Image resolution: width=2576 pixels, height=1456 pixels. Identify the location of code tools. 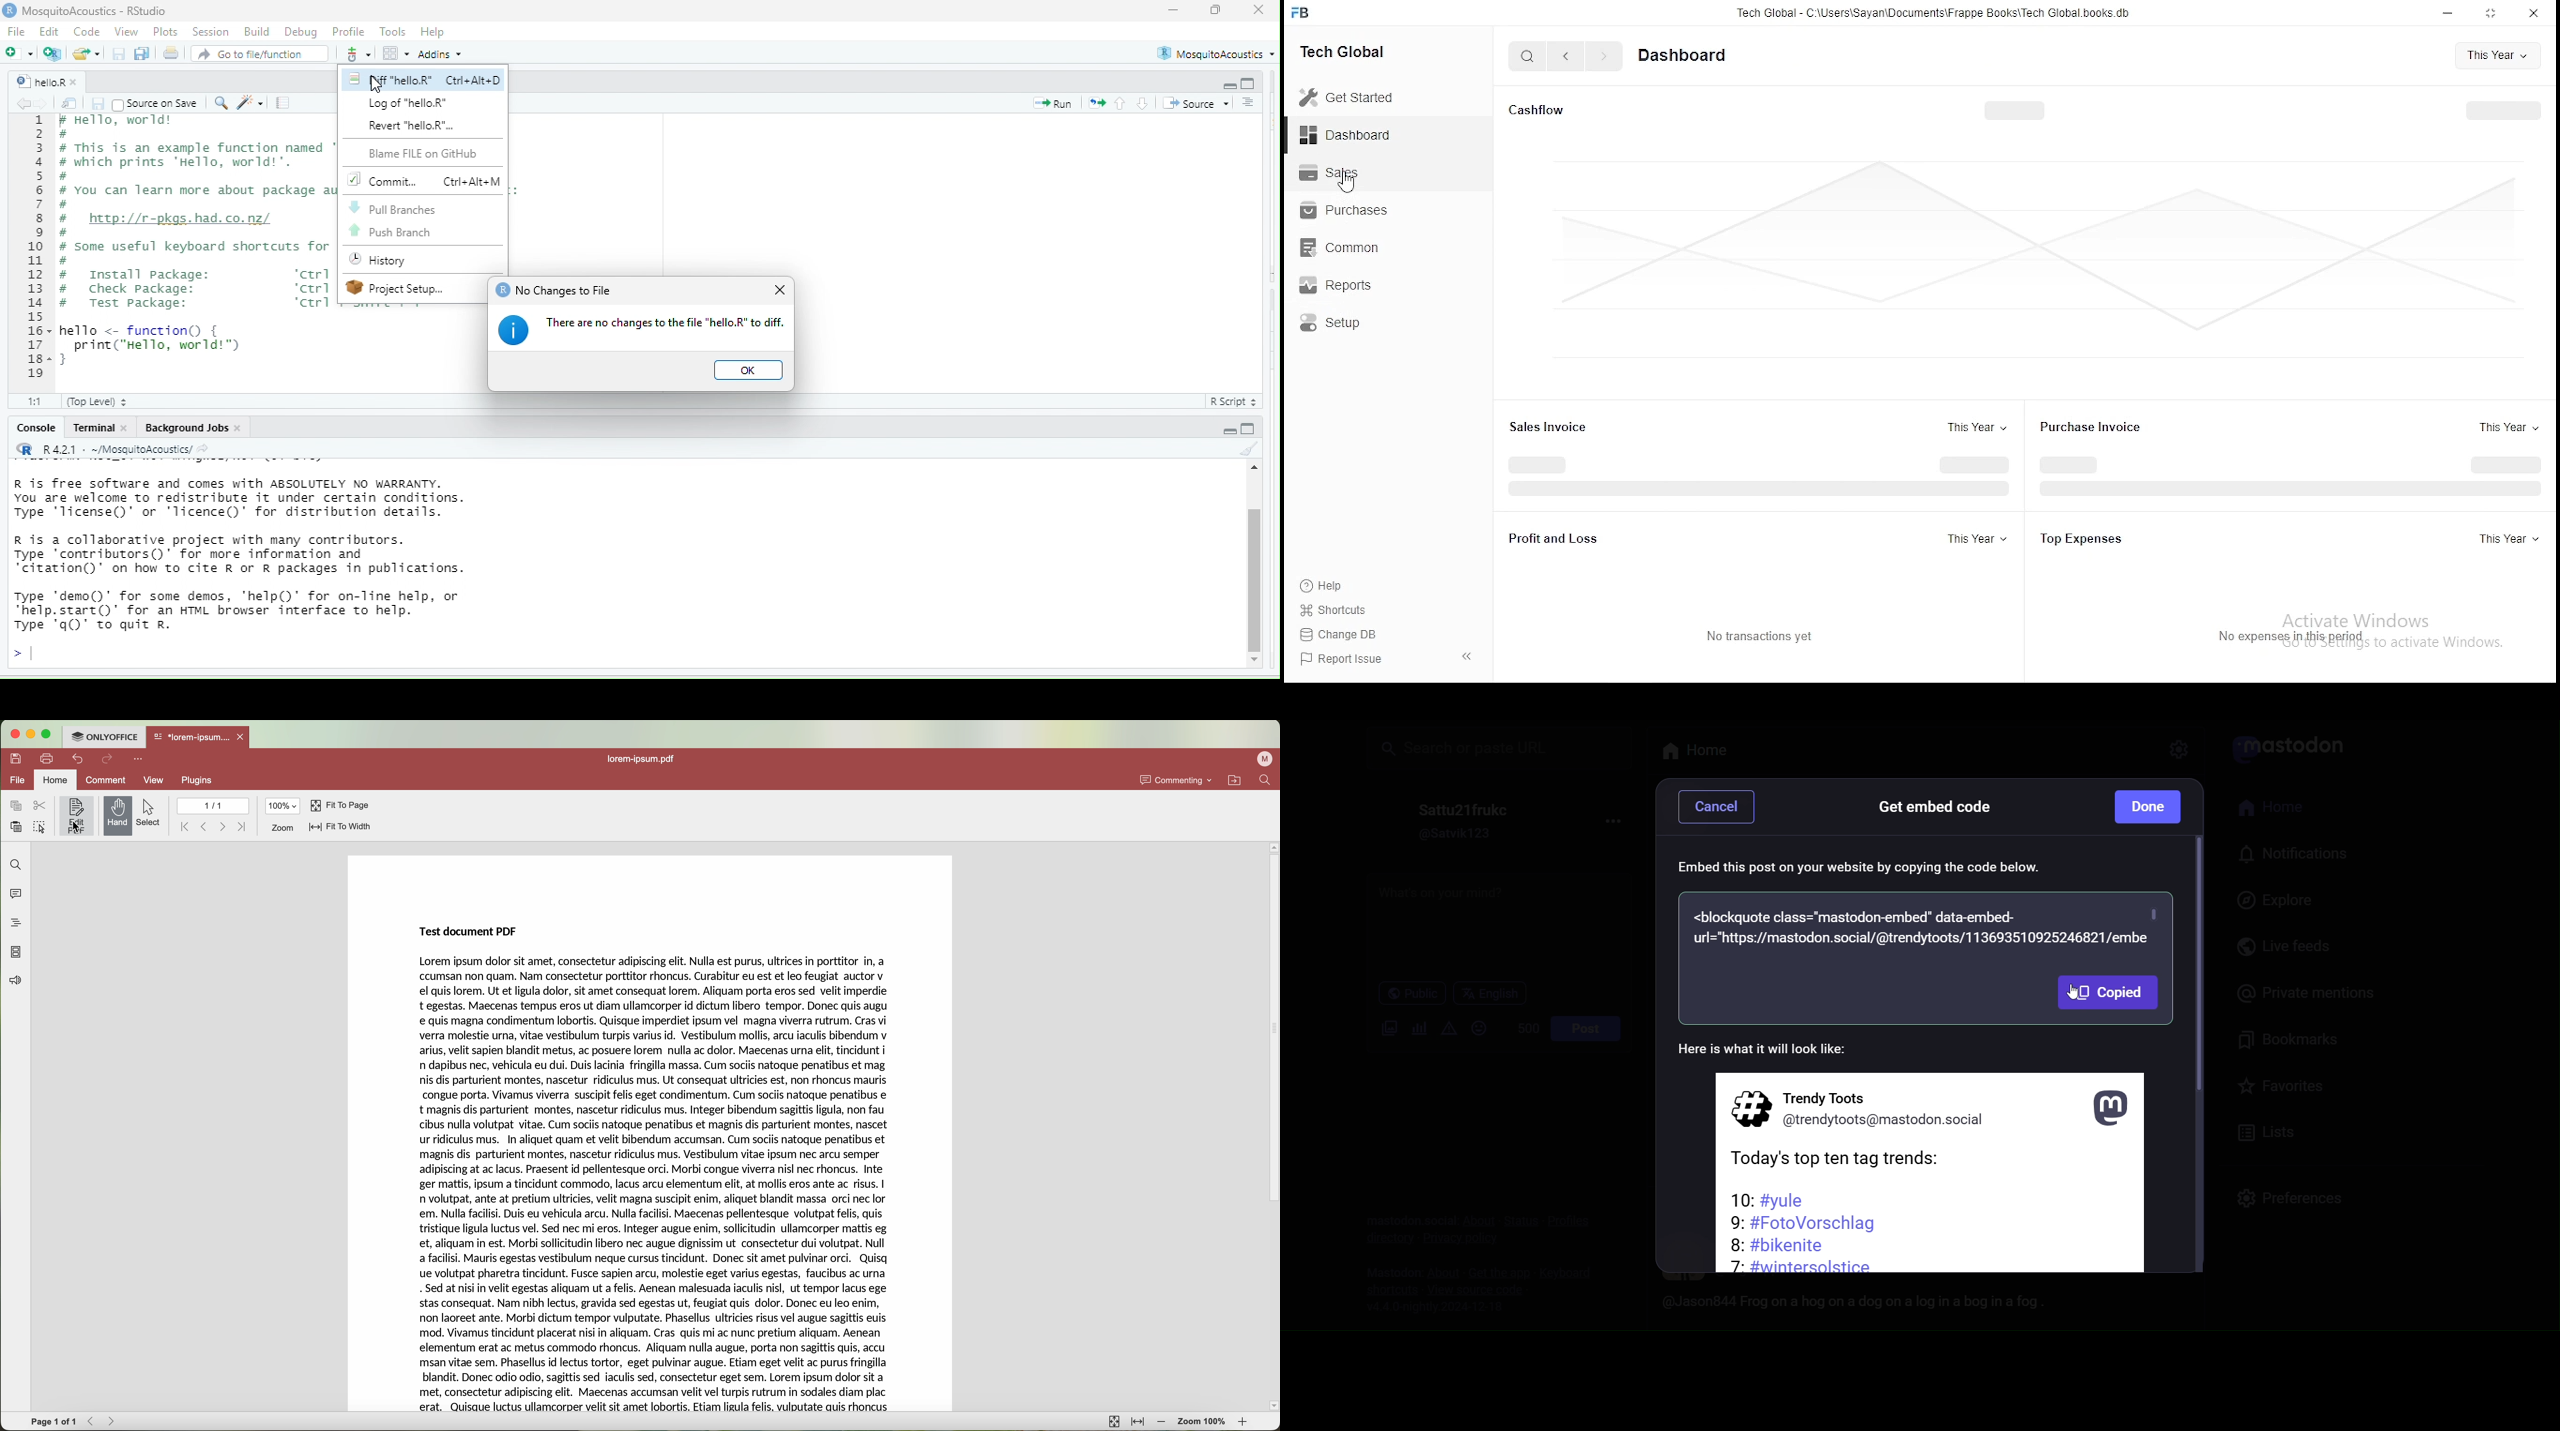
(252, 104).